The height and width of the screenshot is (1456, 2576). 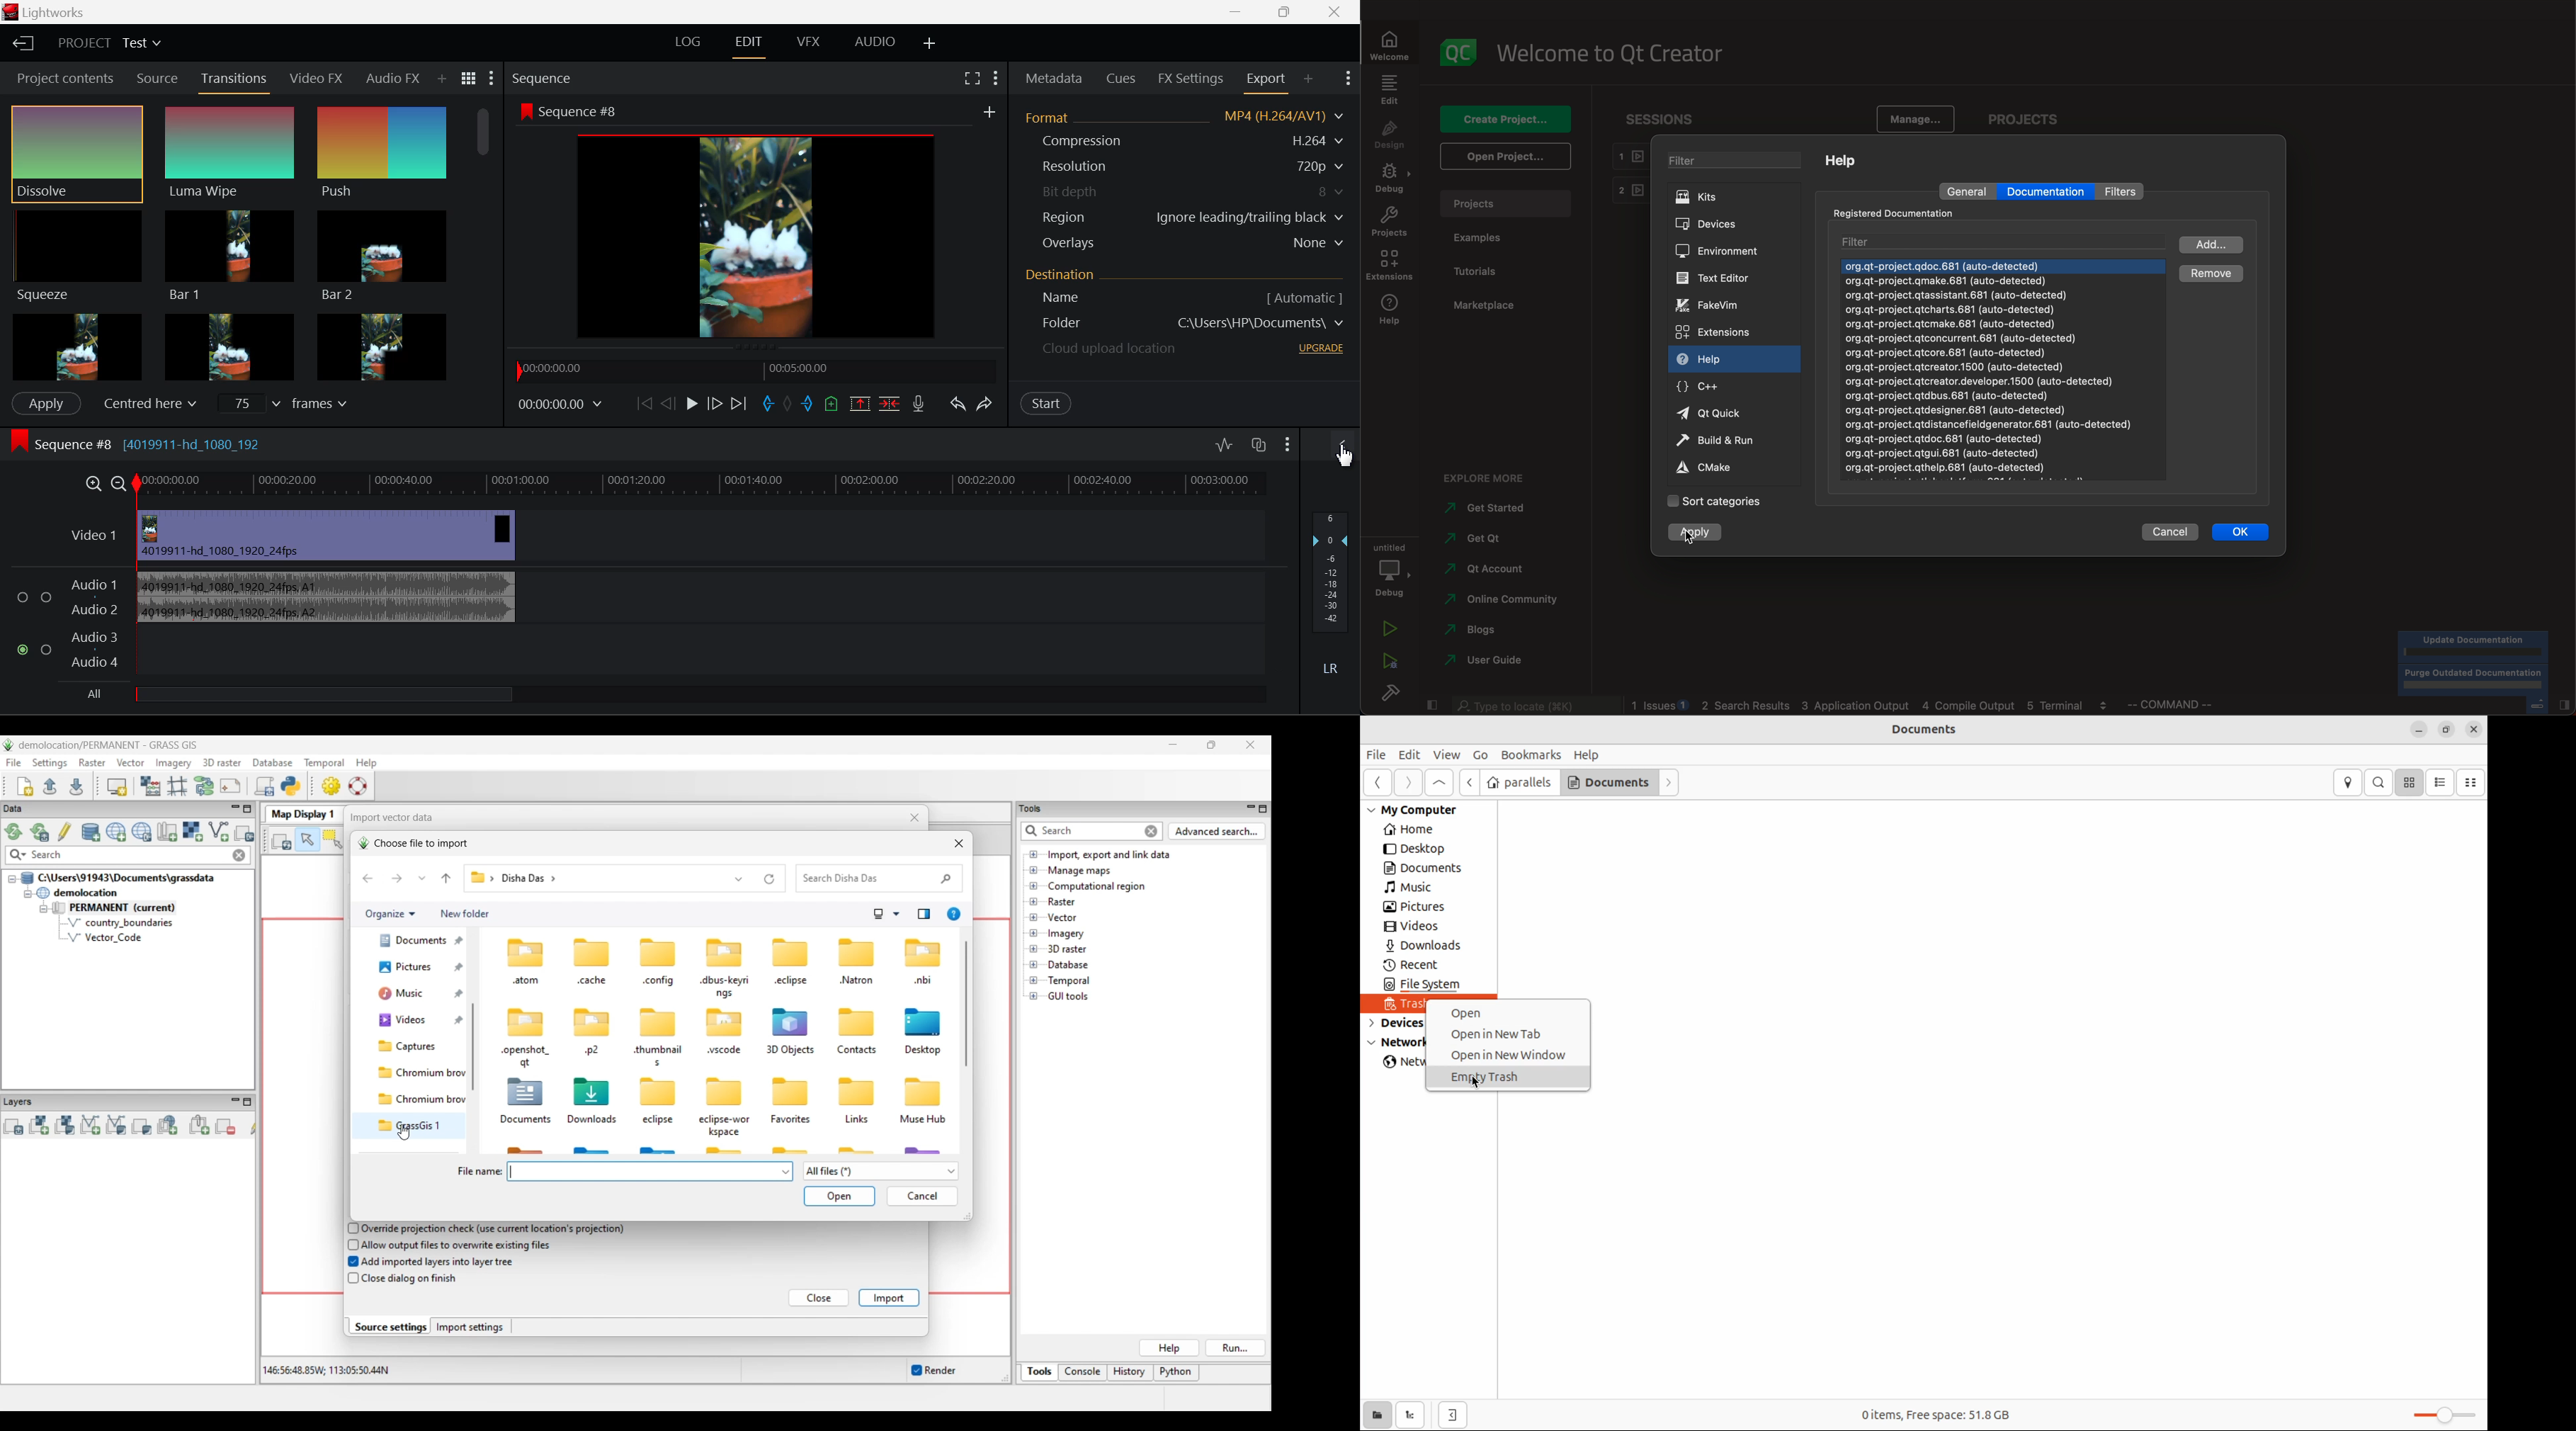 I want to click on view, so click(x=1446, y=754).